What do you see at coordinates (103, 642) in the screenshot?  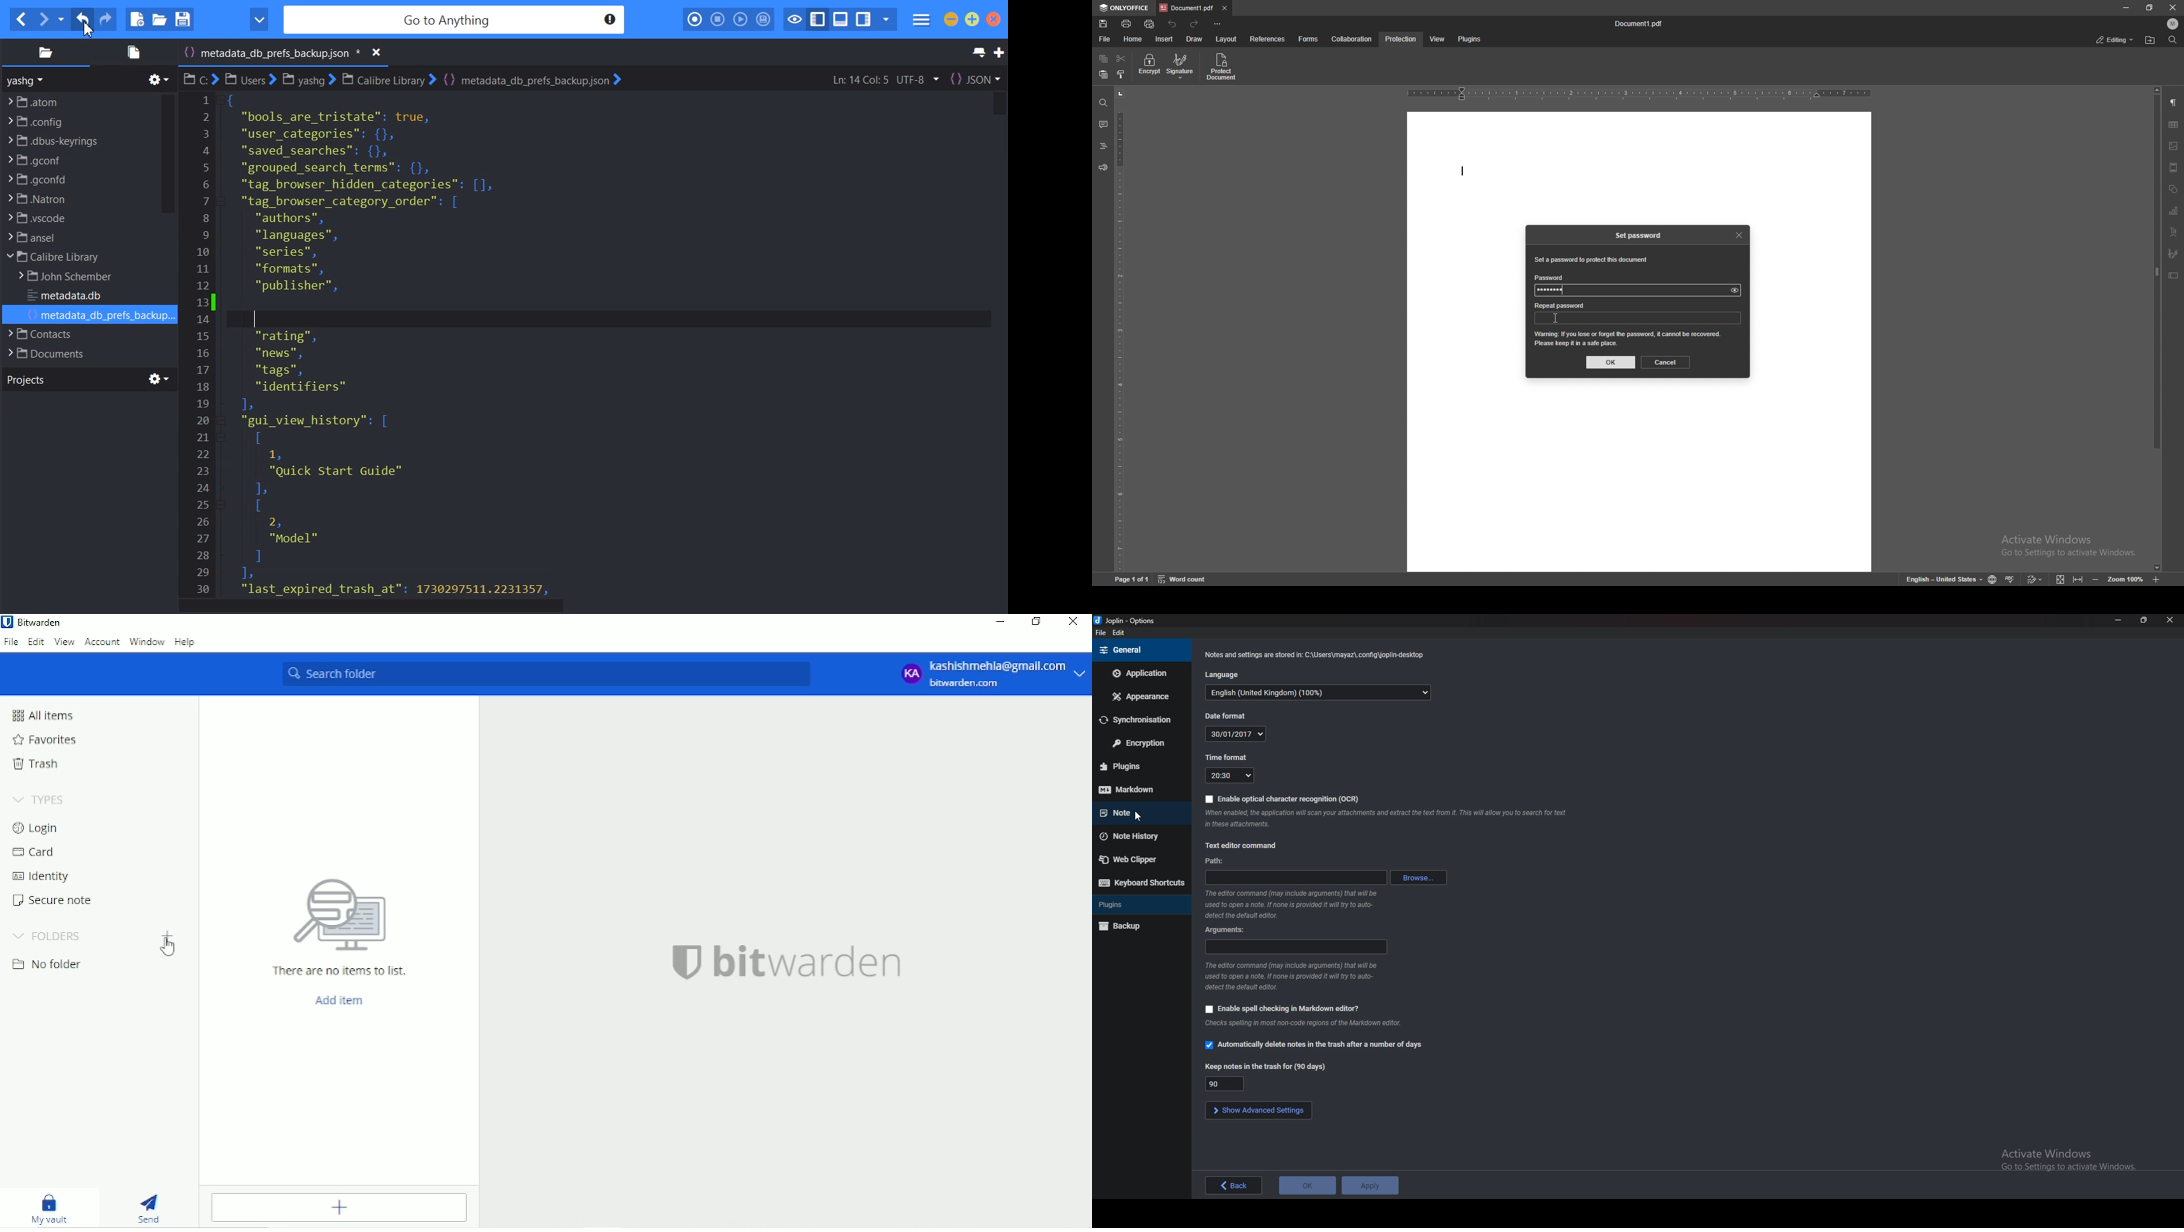 I see `Account` at bounding box center [103, 642].